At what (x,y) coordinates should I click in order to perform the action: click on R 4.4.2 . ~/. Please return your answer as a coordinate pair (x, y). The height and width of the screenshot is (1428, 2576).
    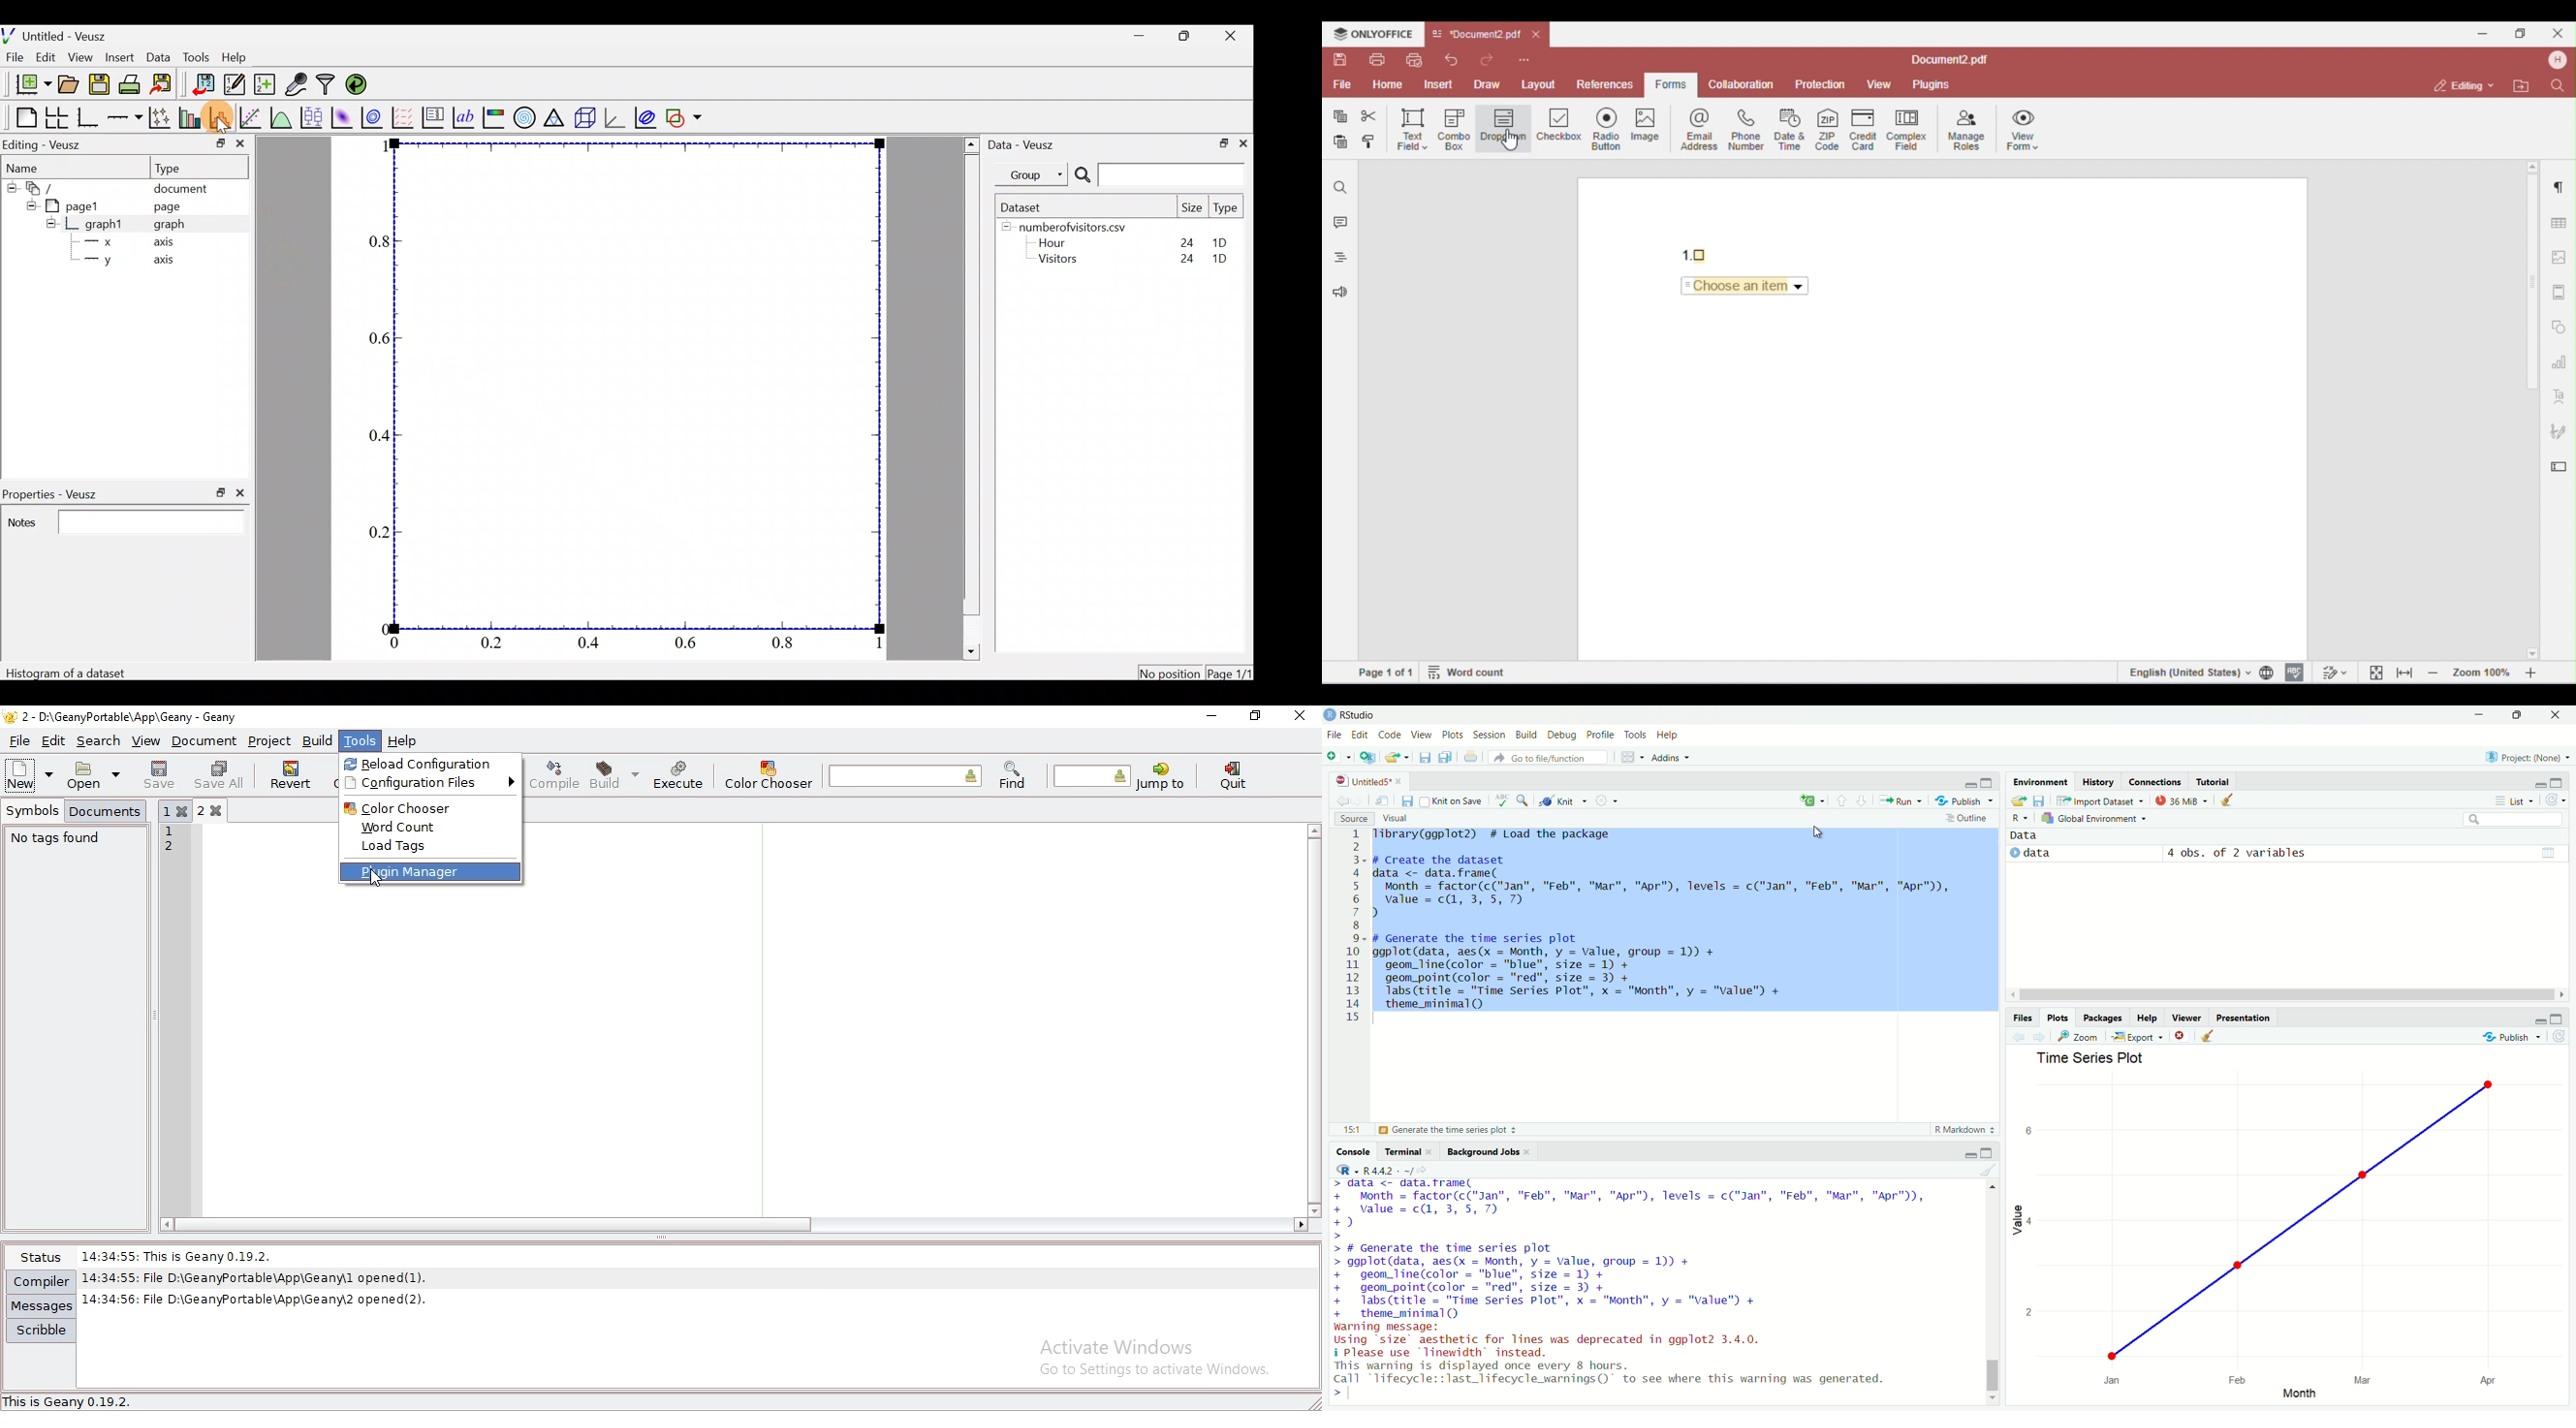
    Looking at the image, I should click on (1388, 1170).